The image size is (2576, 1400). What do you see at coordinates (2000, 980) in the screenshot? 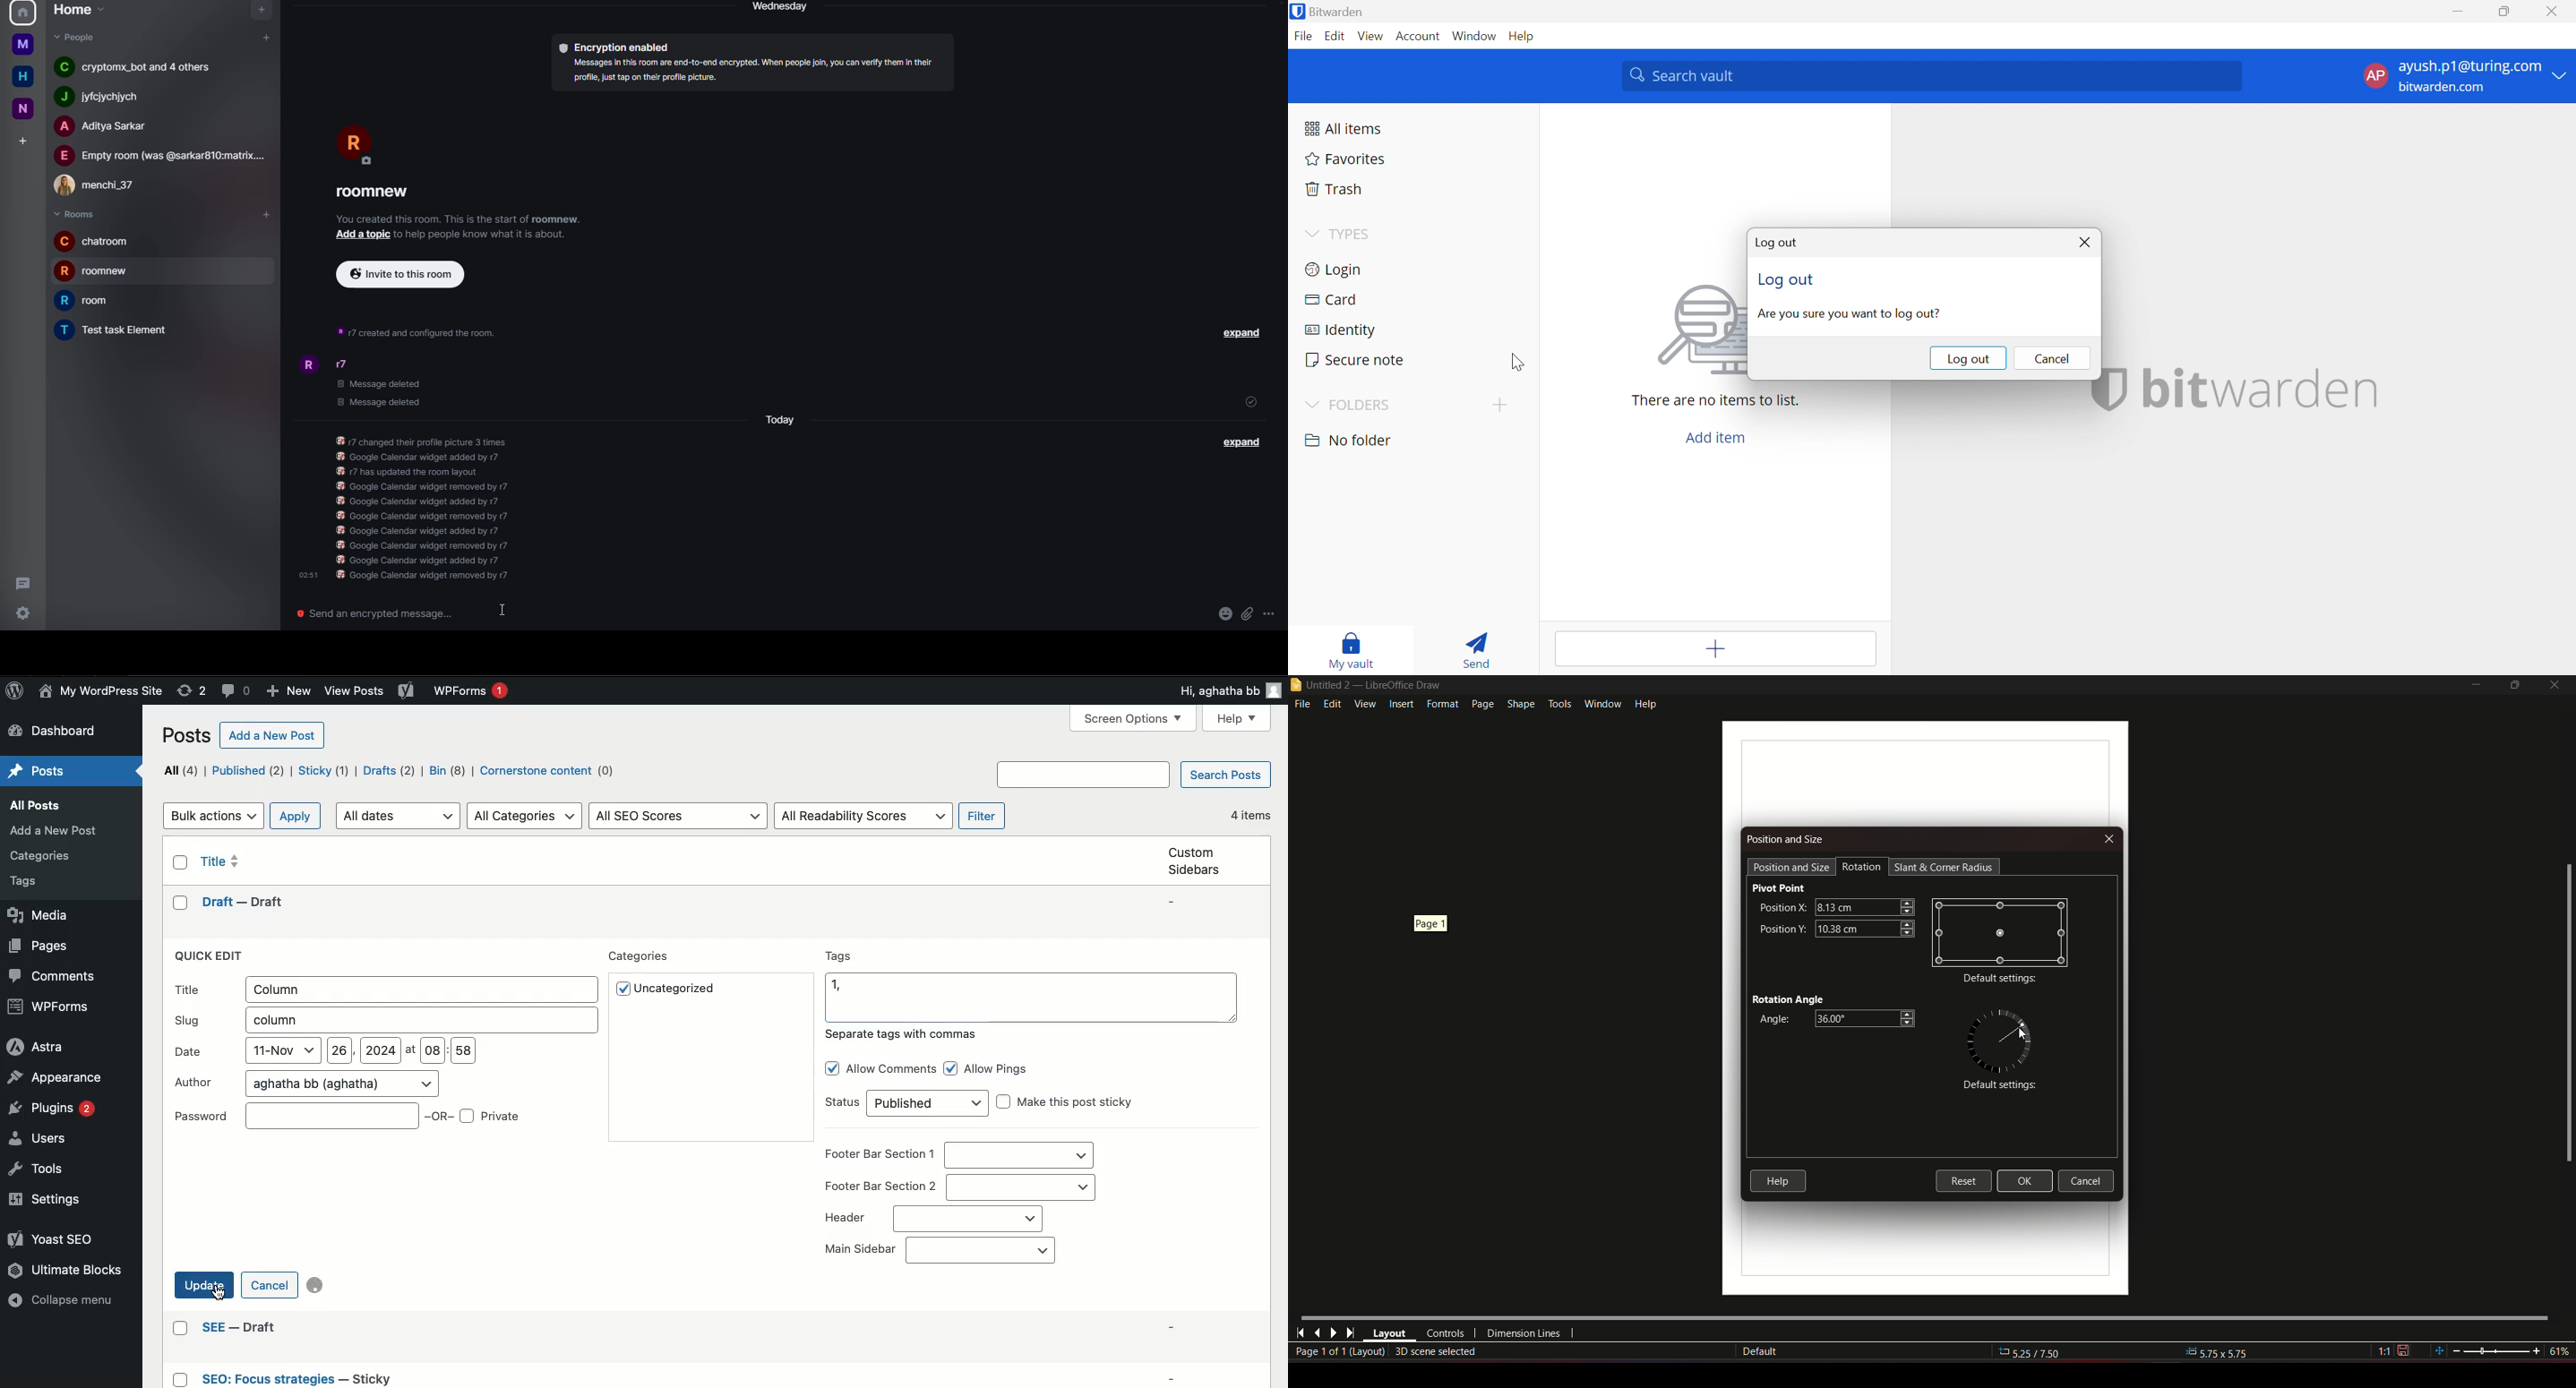
I see `Default settings` at bounding box center [2000, 980].